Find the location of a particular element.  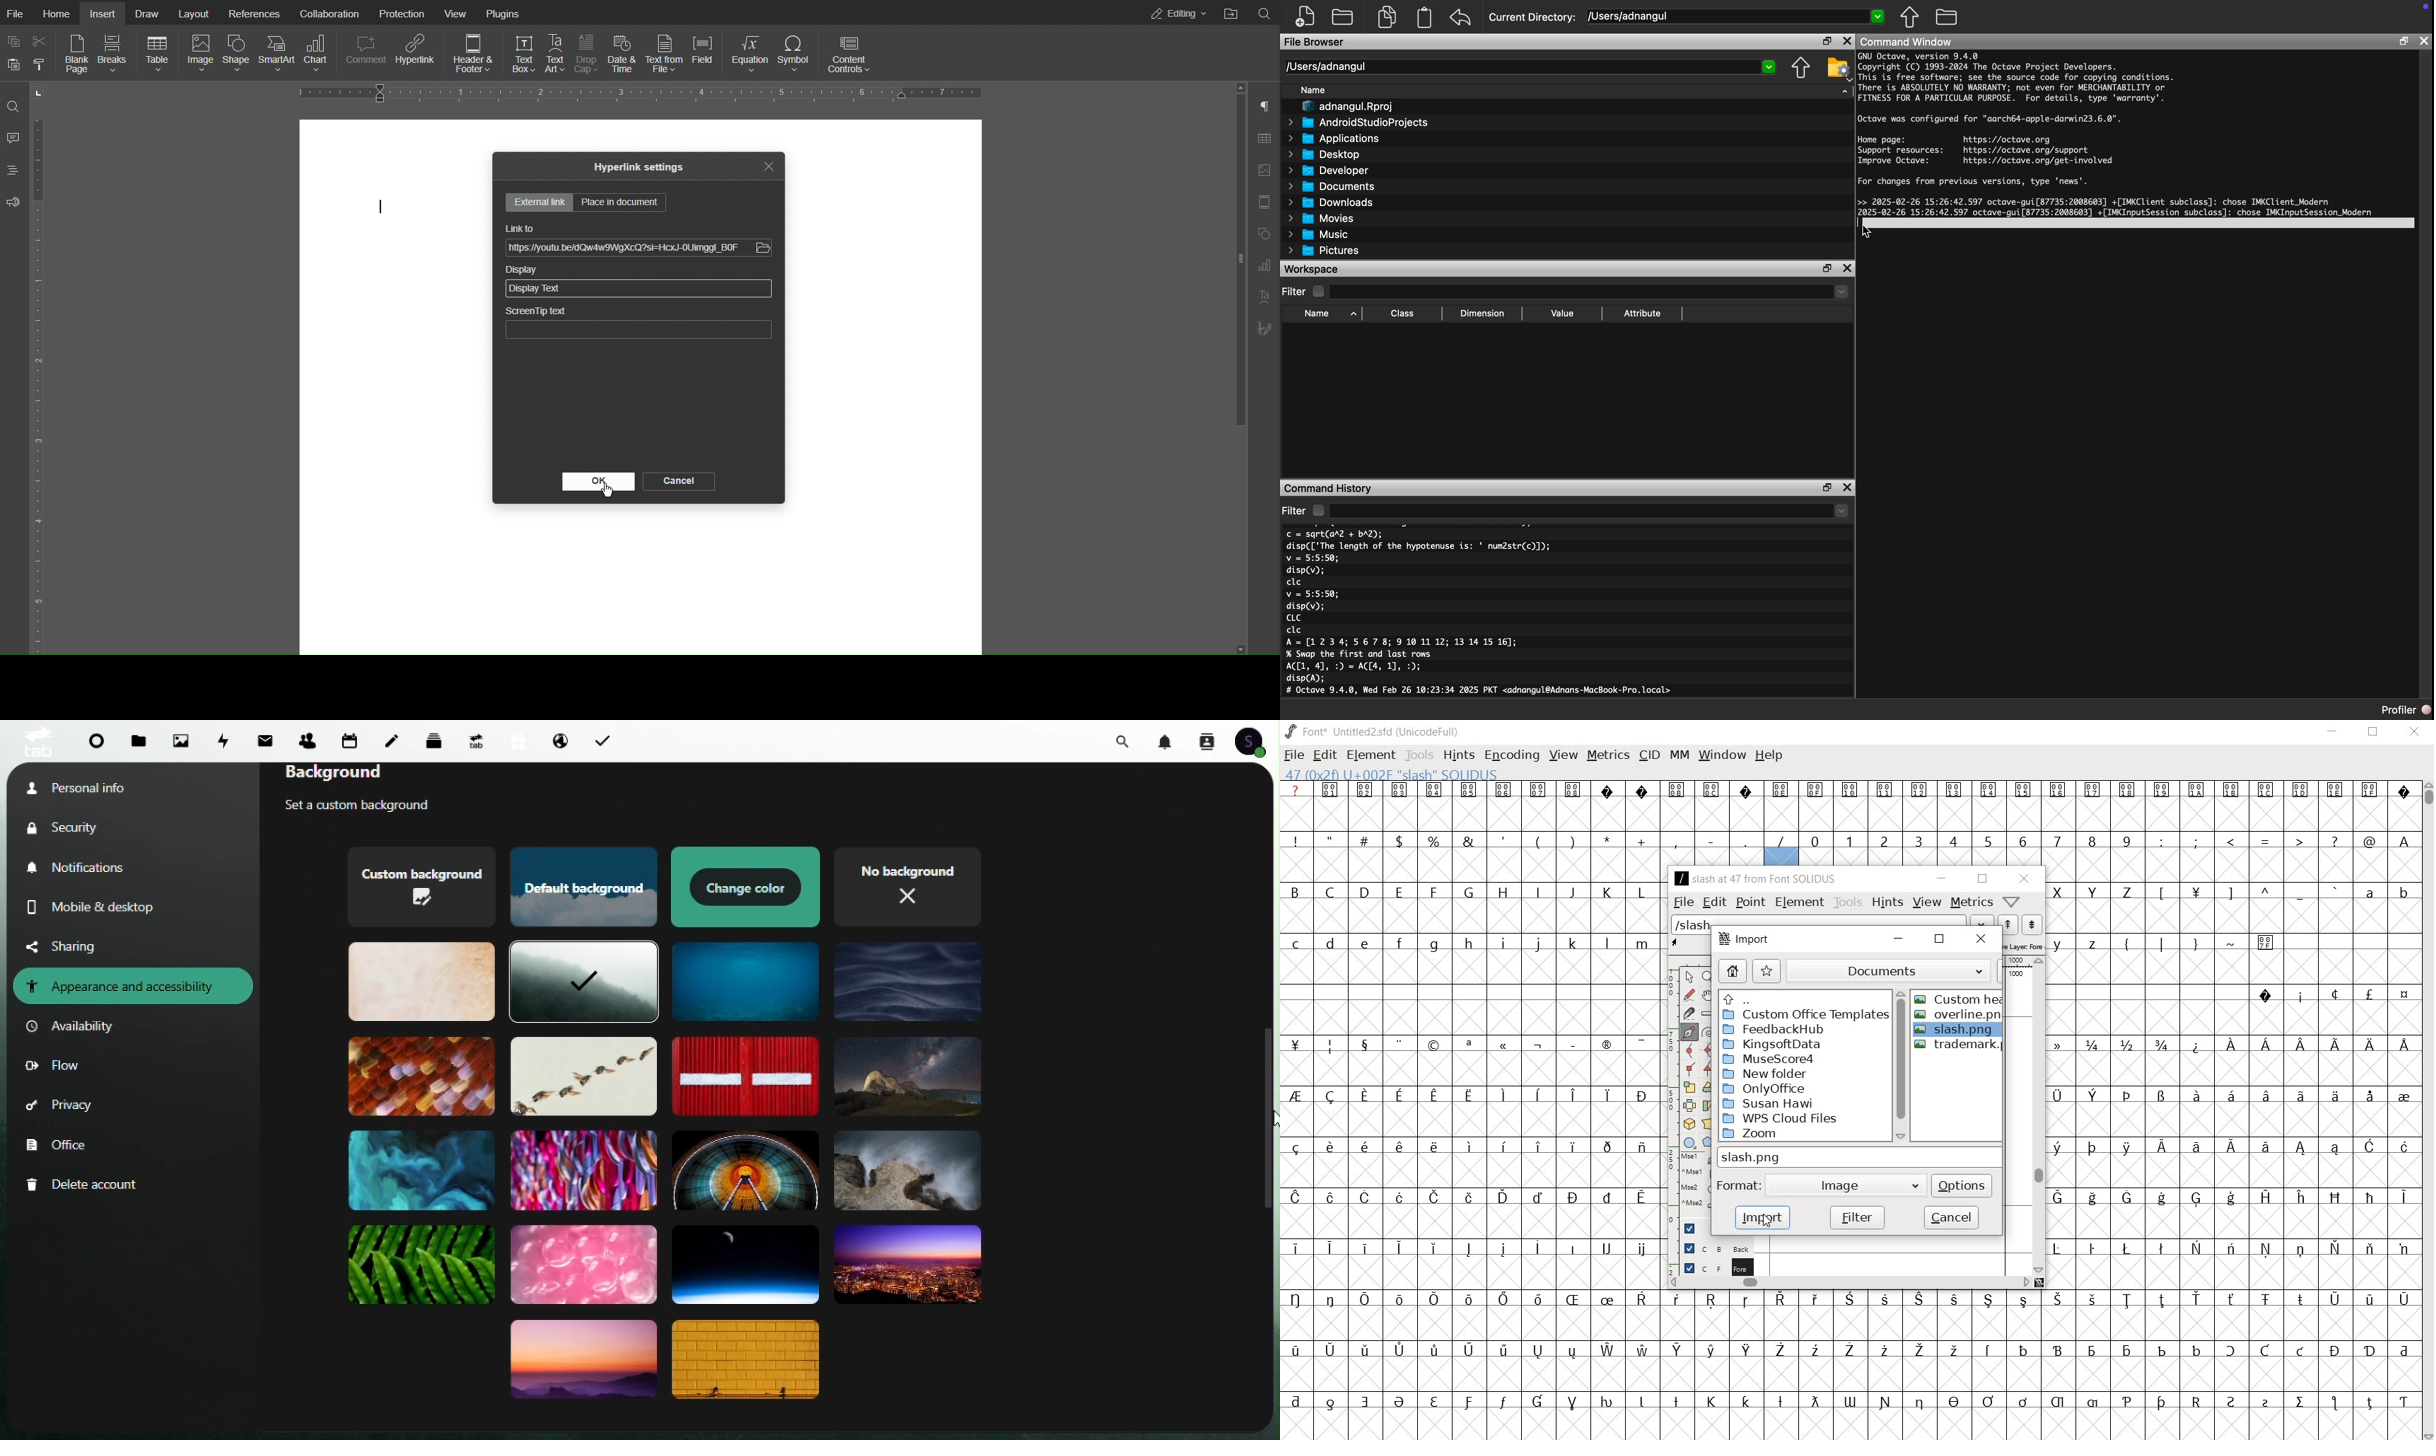

scrollbar is located at coordinates (1849, 1284).